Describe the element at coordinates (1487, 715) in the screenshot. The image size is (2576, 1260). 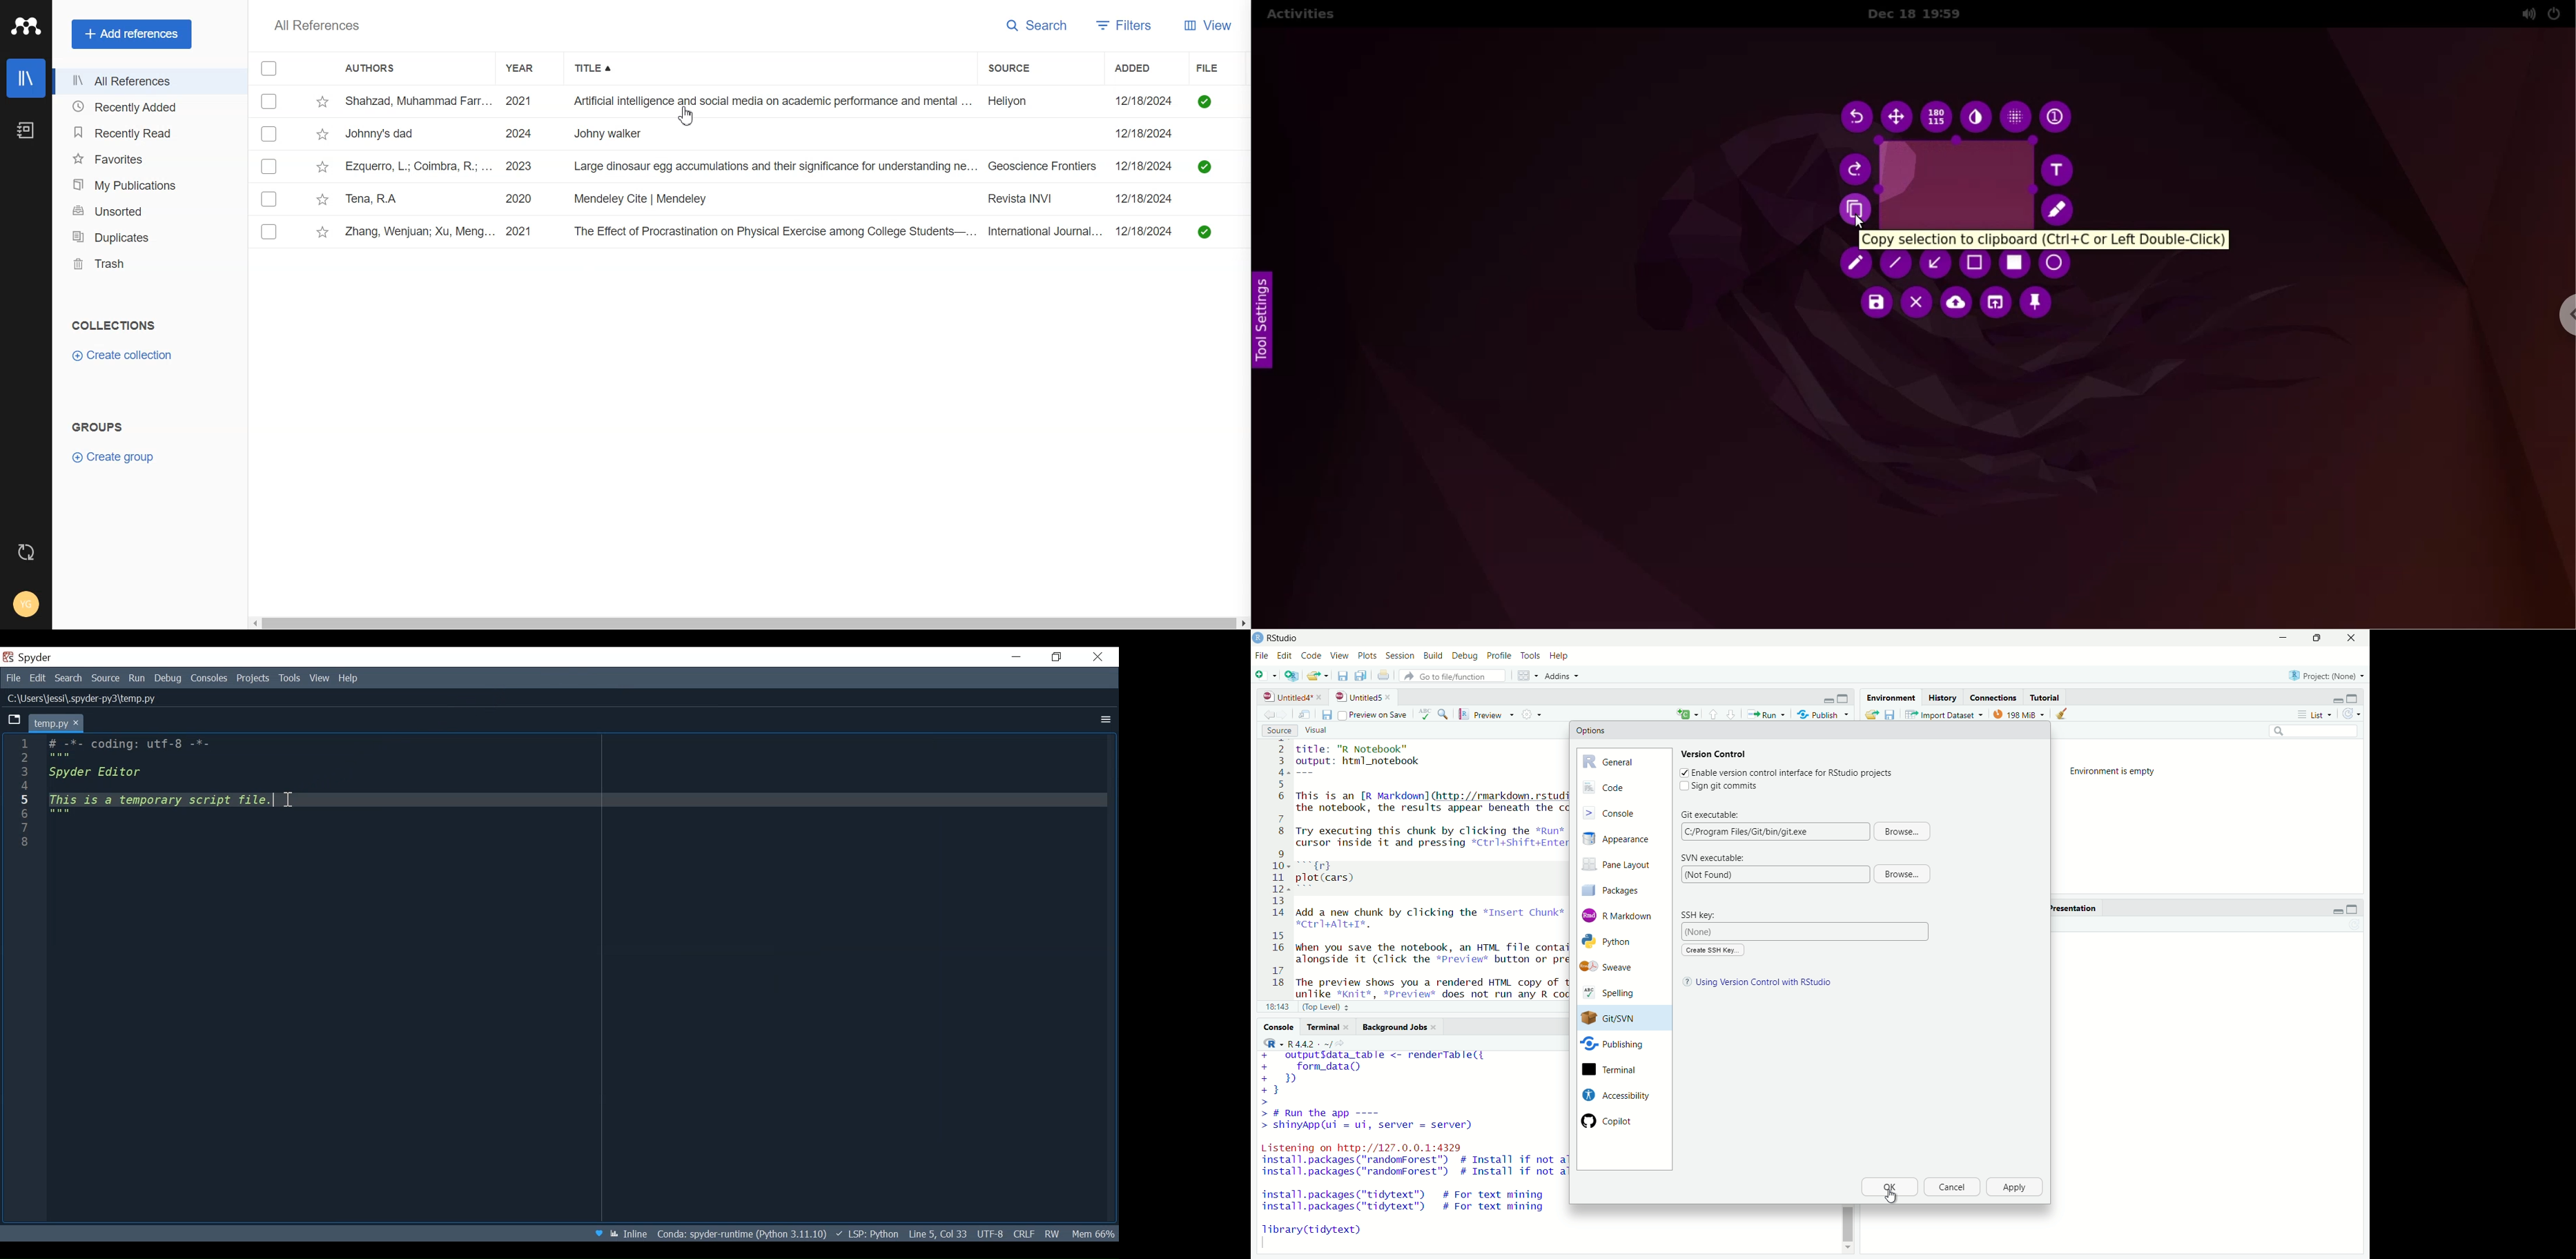
I see `Preview` at that location.